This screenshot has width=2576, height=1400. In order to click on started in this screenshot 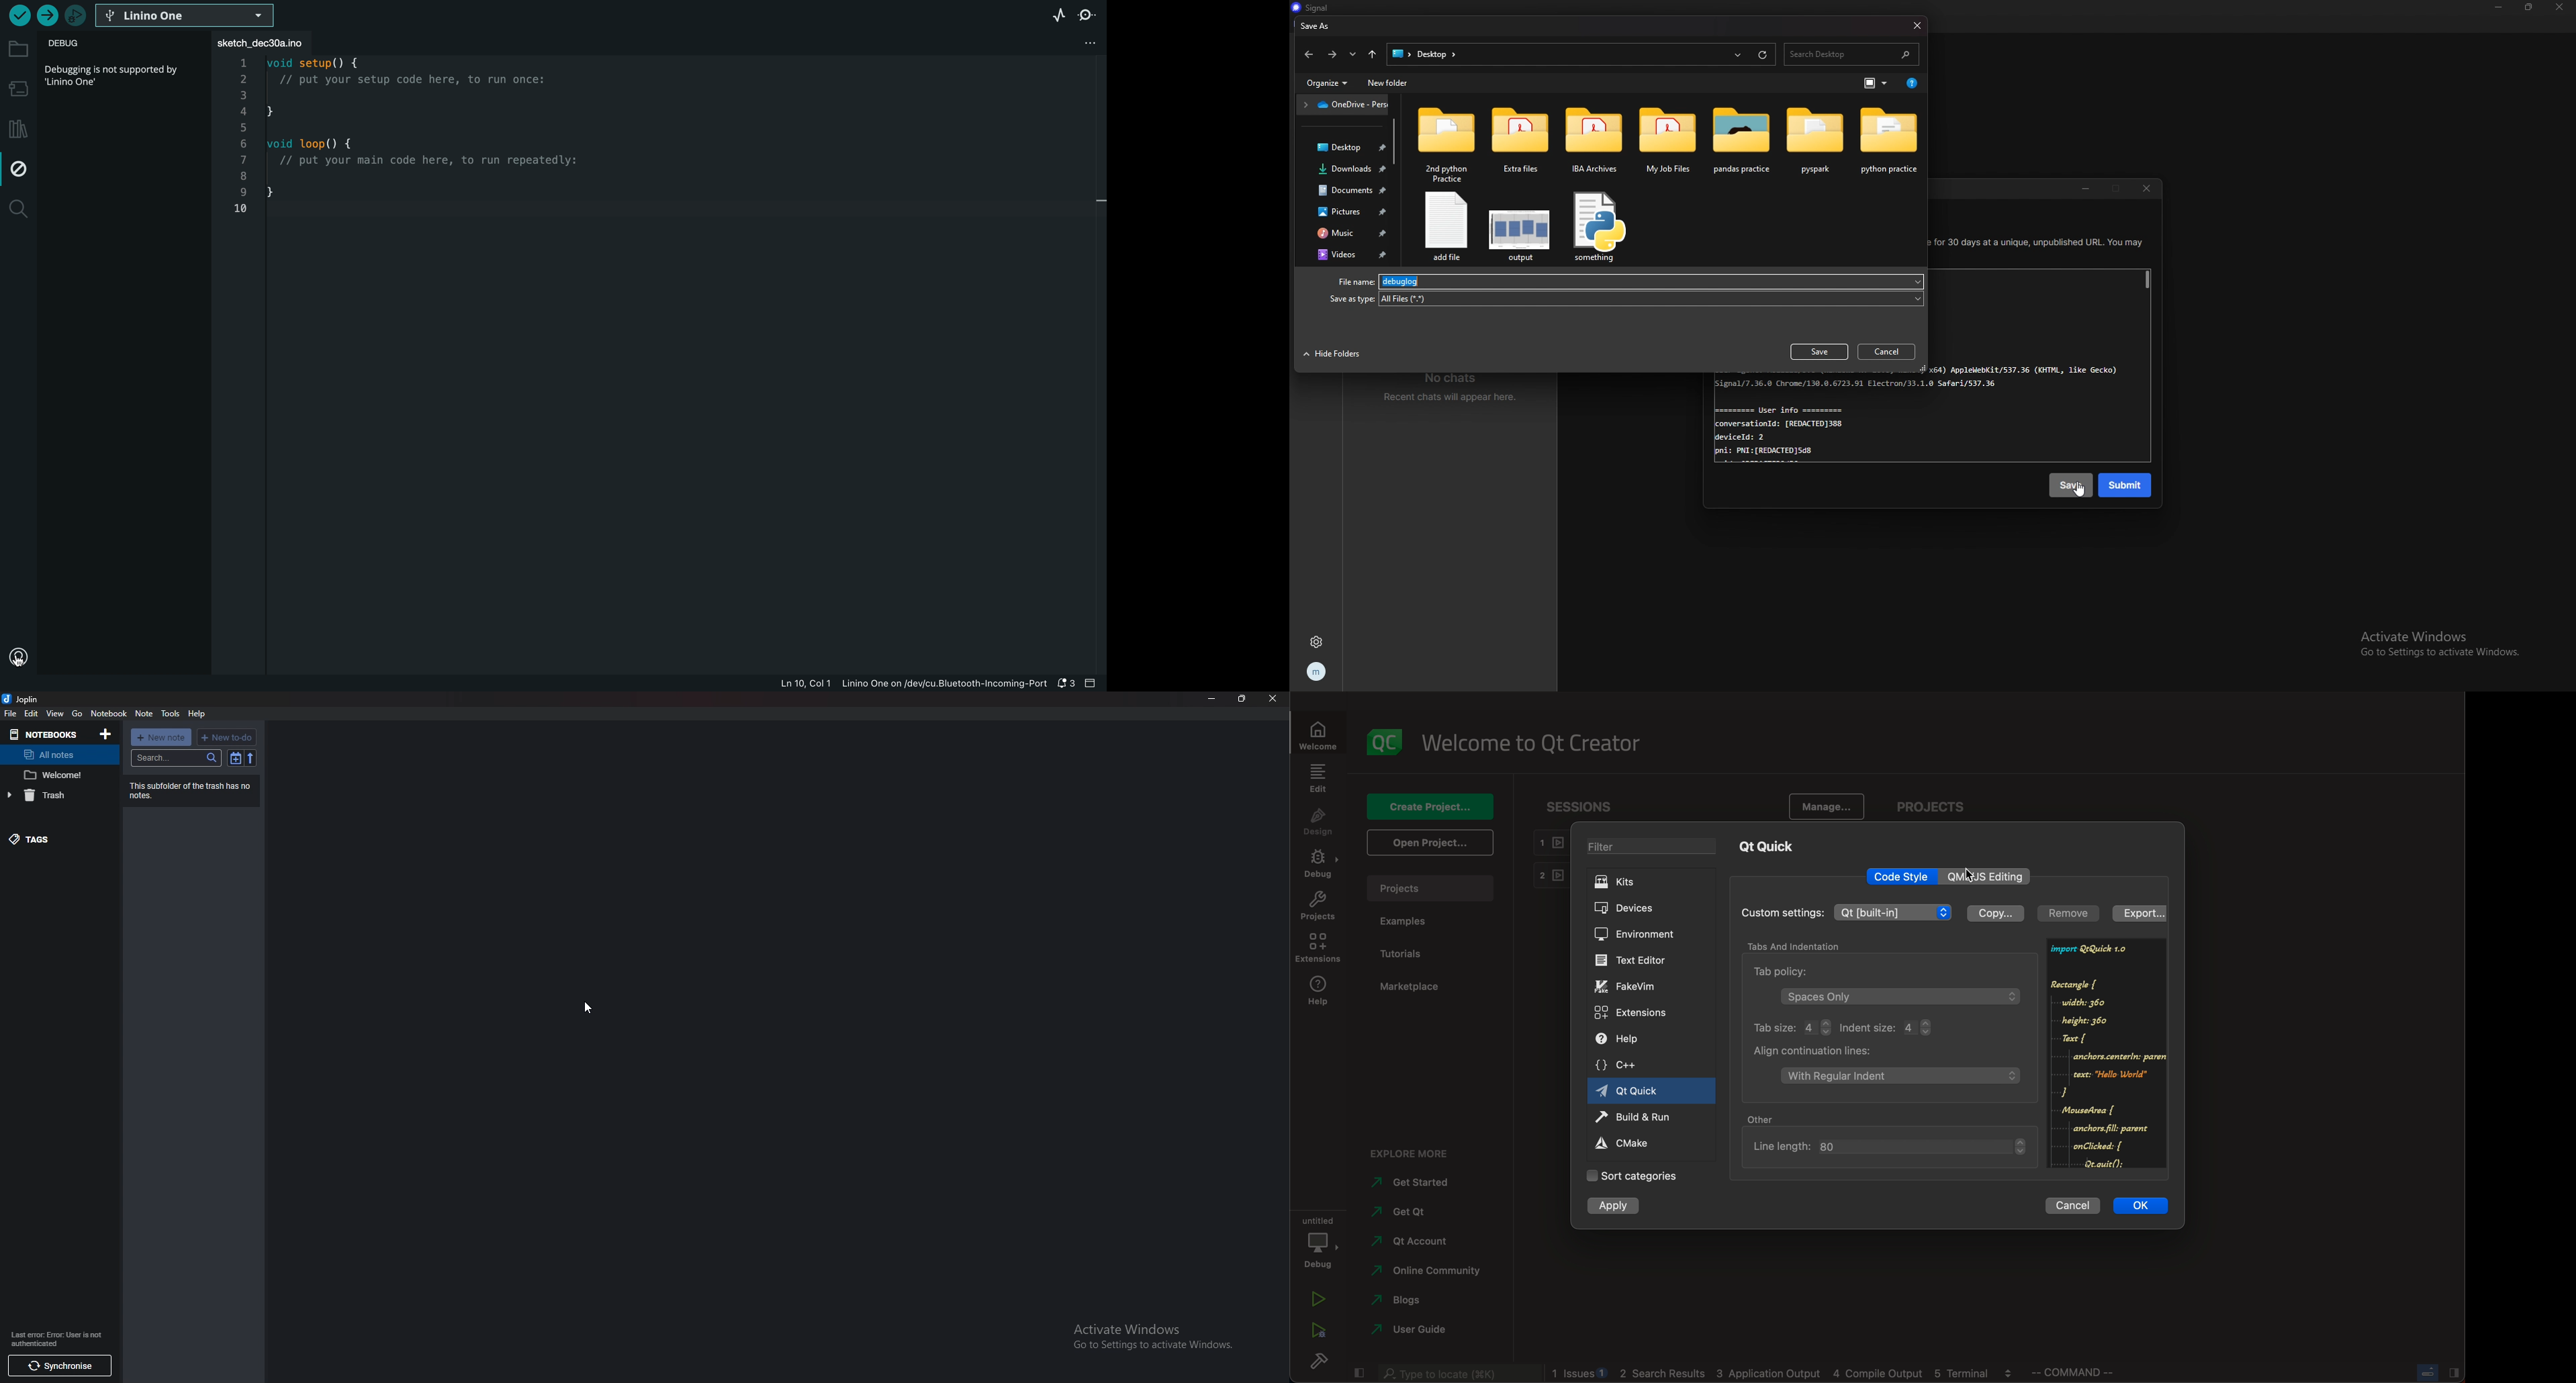, I will do `click(1413, 1183)`.